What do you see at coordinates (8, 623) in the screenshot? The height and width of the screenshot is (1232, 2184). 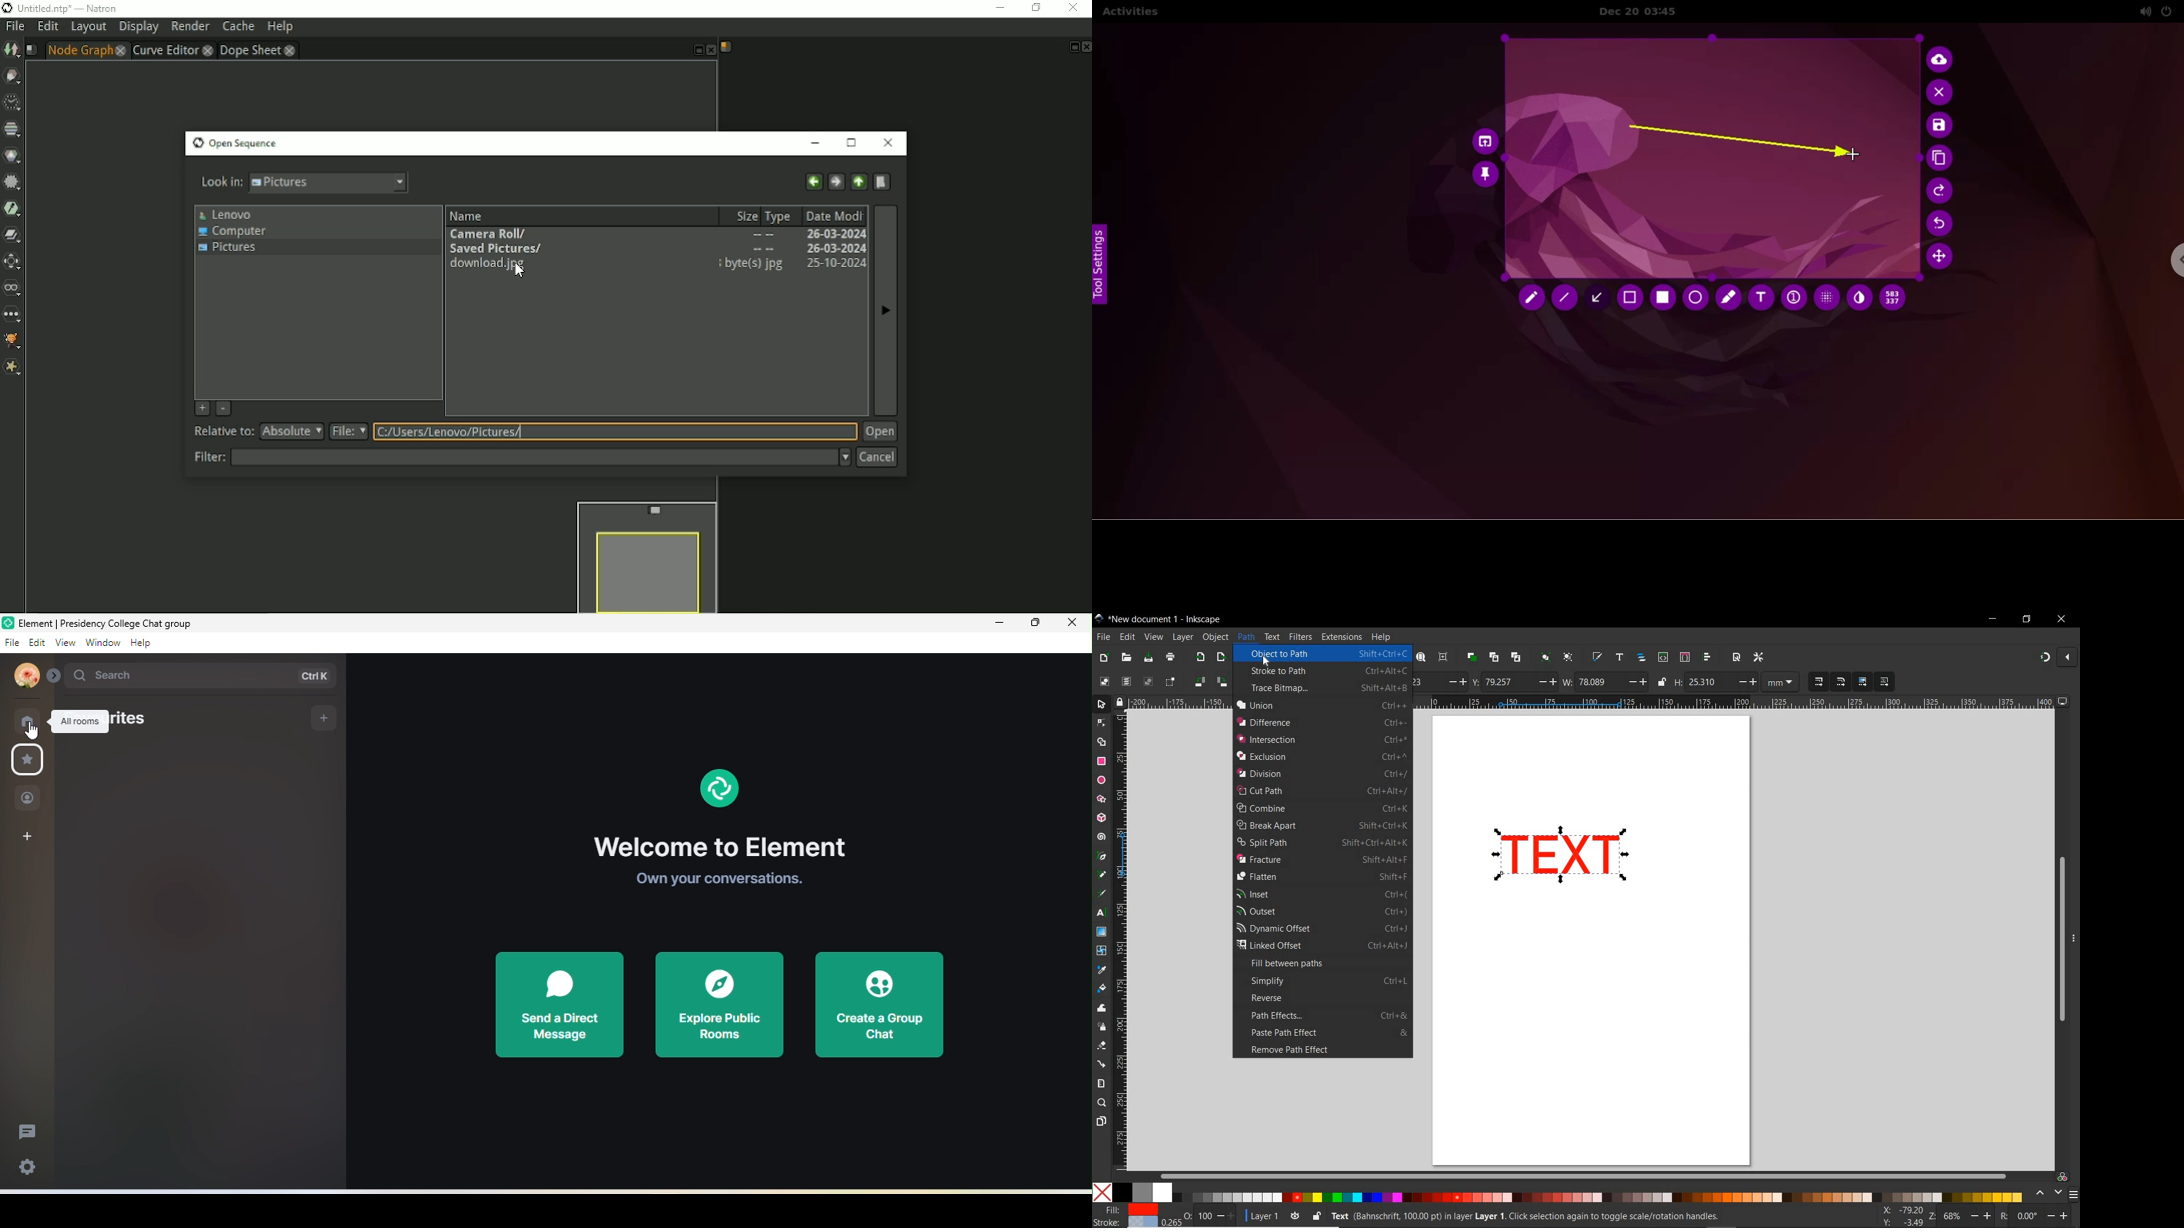 I see `app icon` at bounding box center [8, 623].